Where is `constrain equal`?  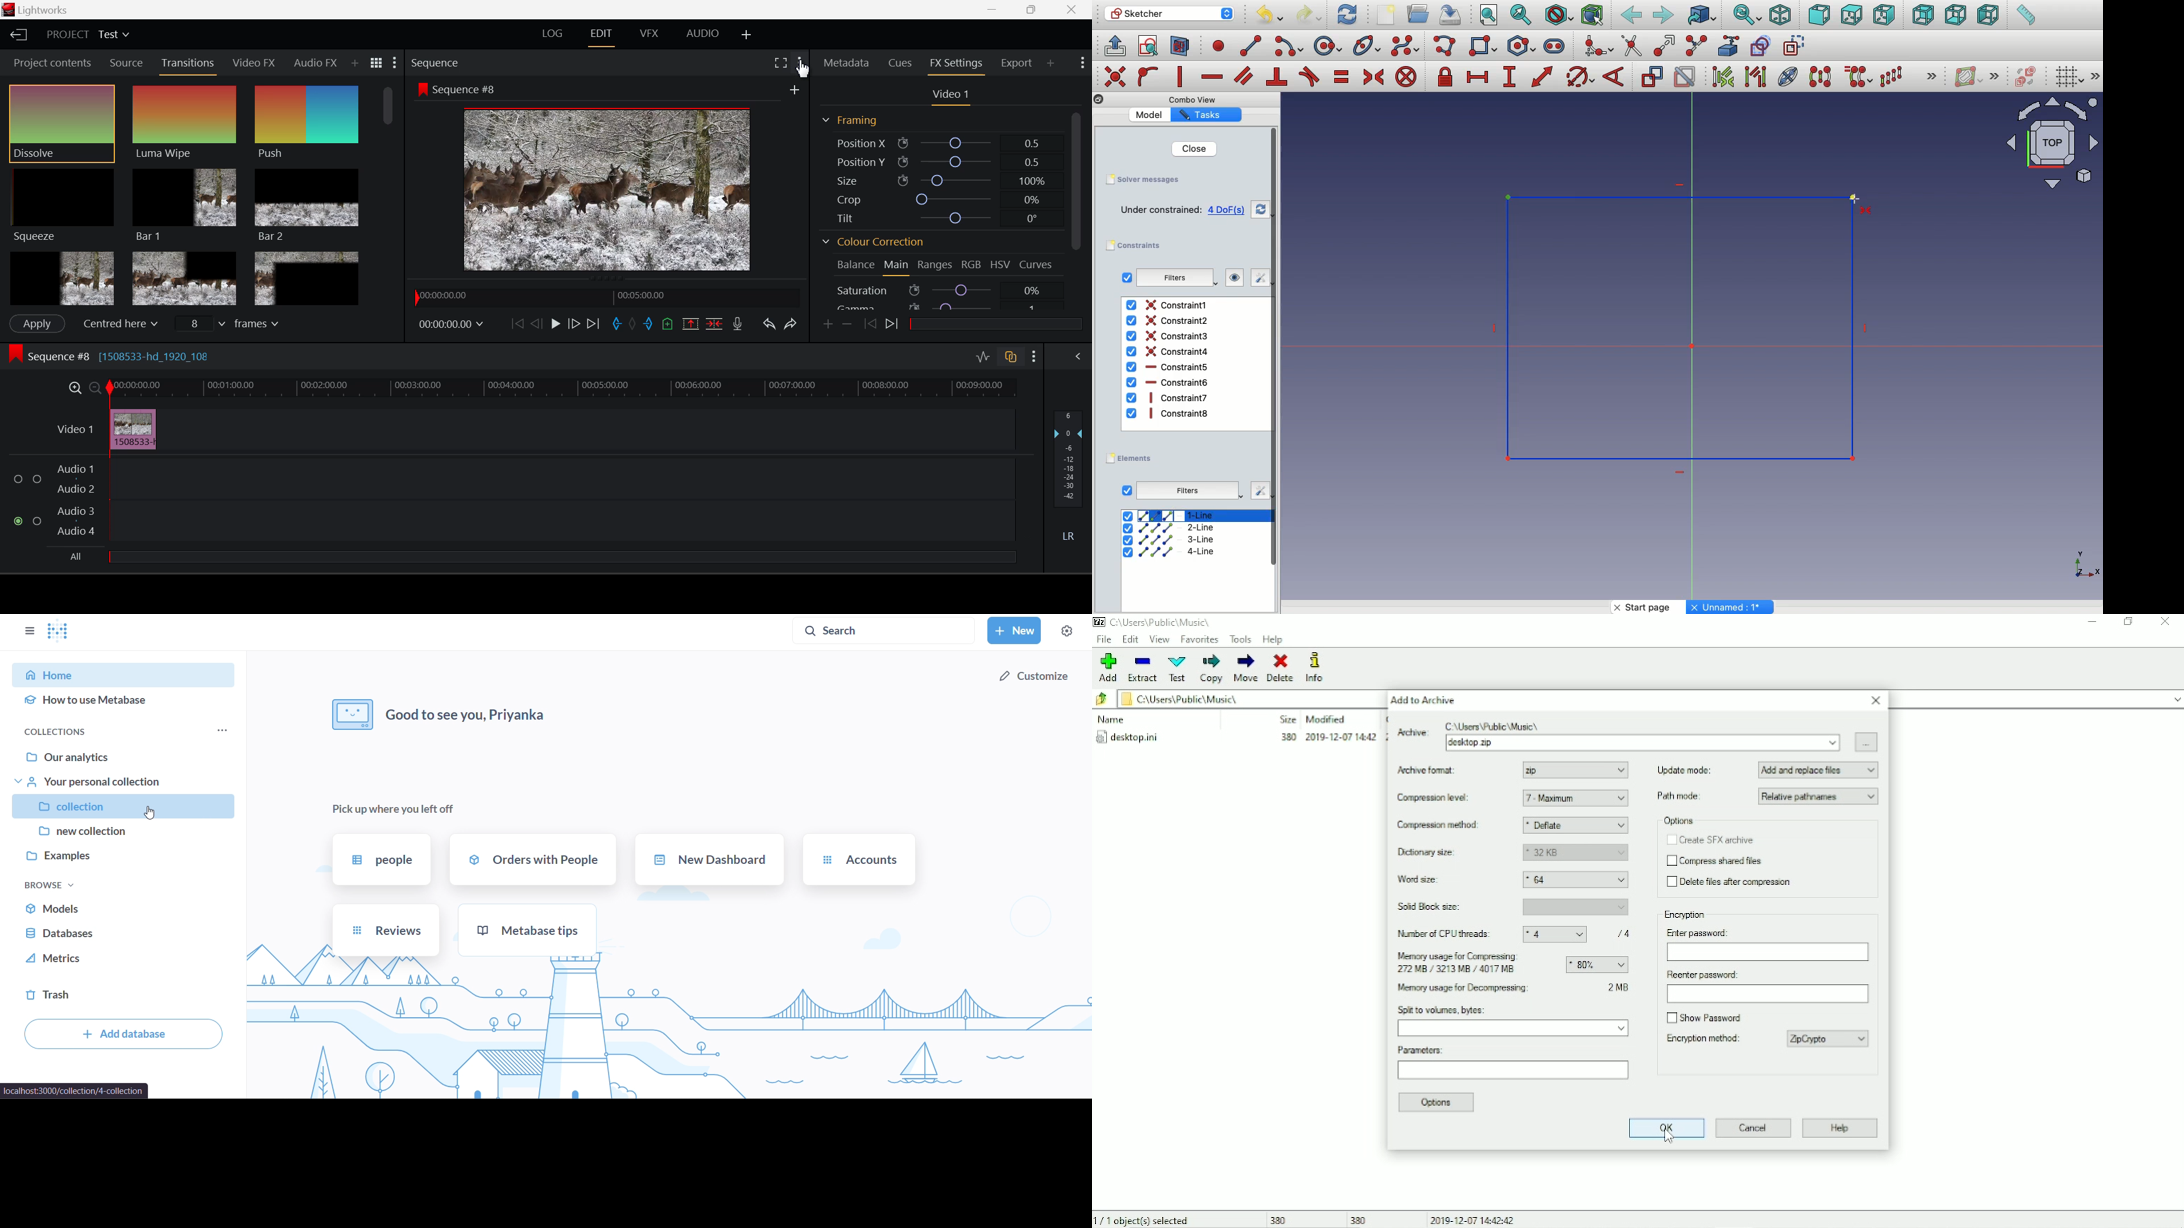
constrain equal is located at coordinates (1342, 77).